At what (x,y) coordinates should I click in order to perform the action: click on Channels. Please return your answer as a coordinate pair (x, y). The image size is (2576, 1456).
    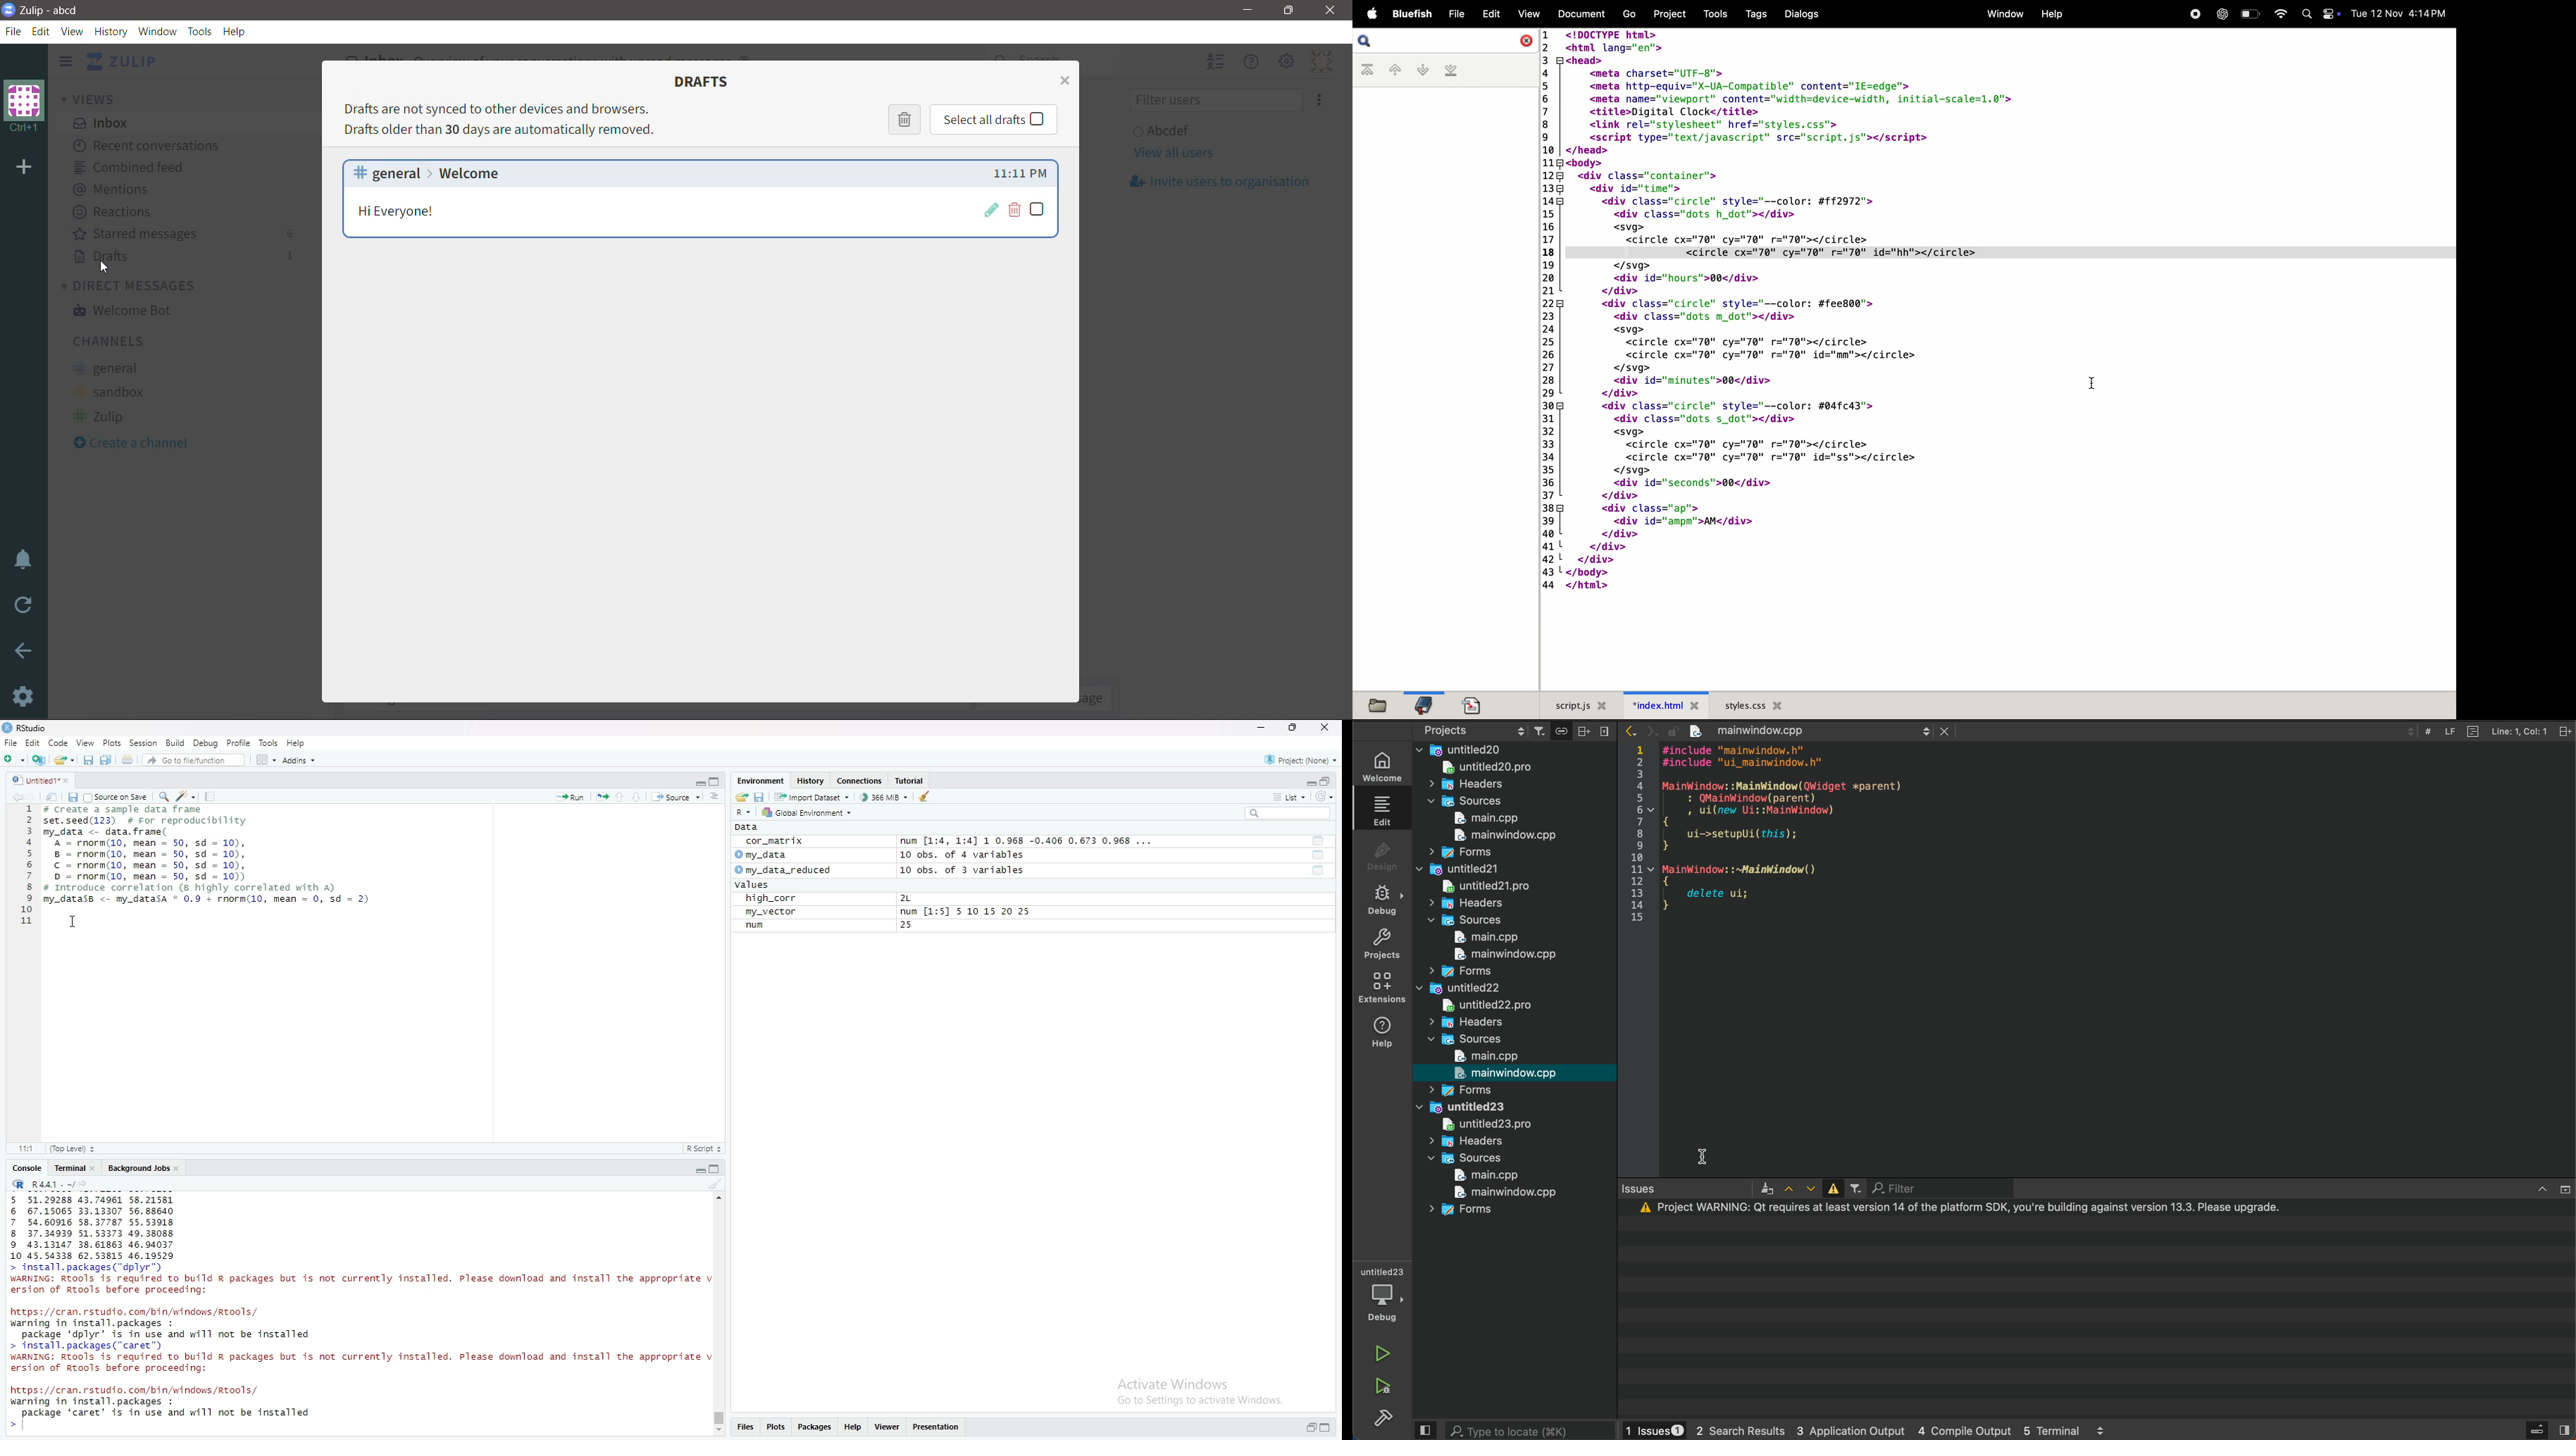
    Looking at the image, I should click on (112, 340).